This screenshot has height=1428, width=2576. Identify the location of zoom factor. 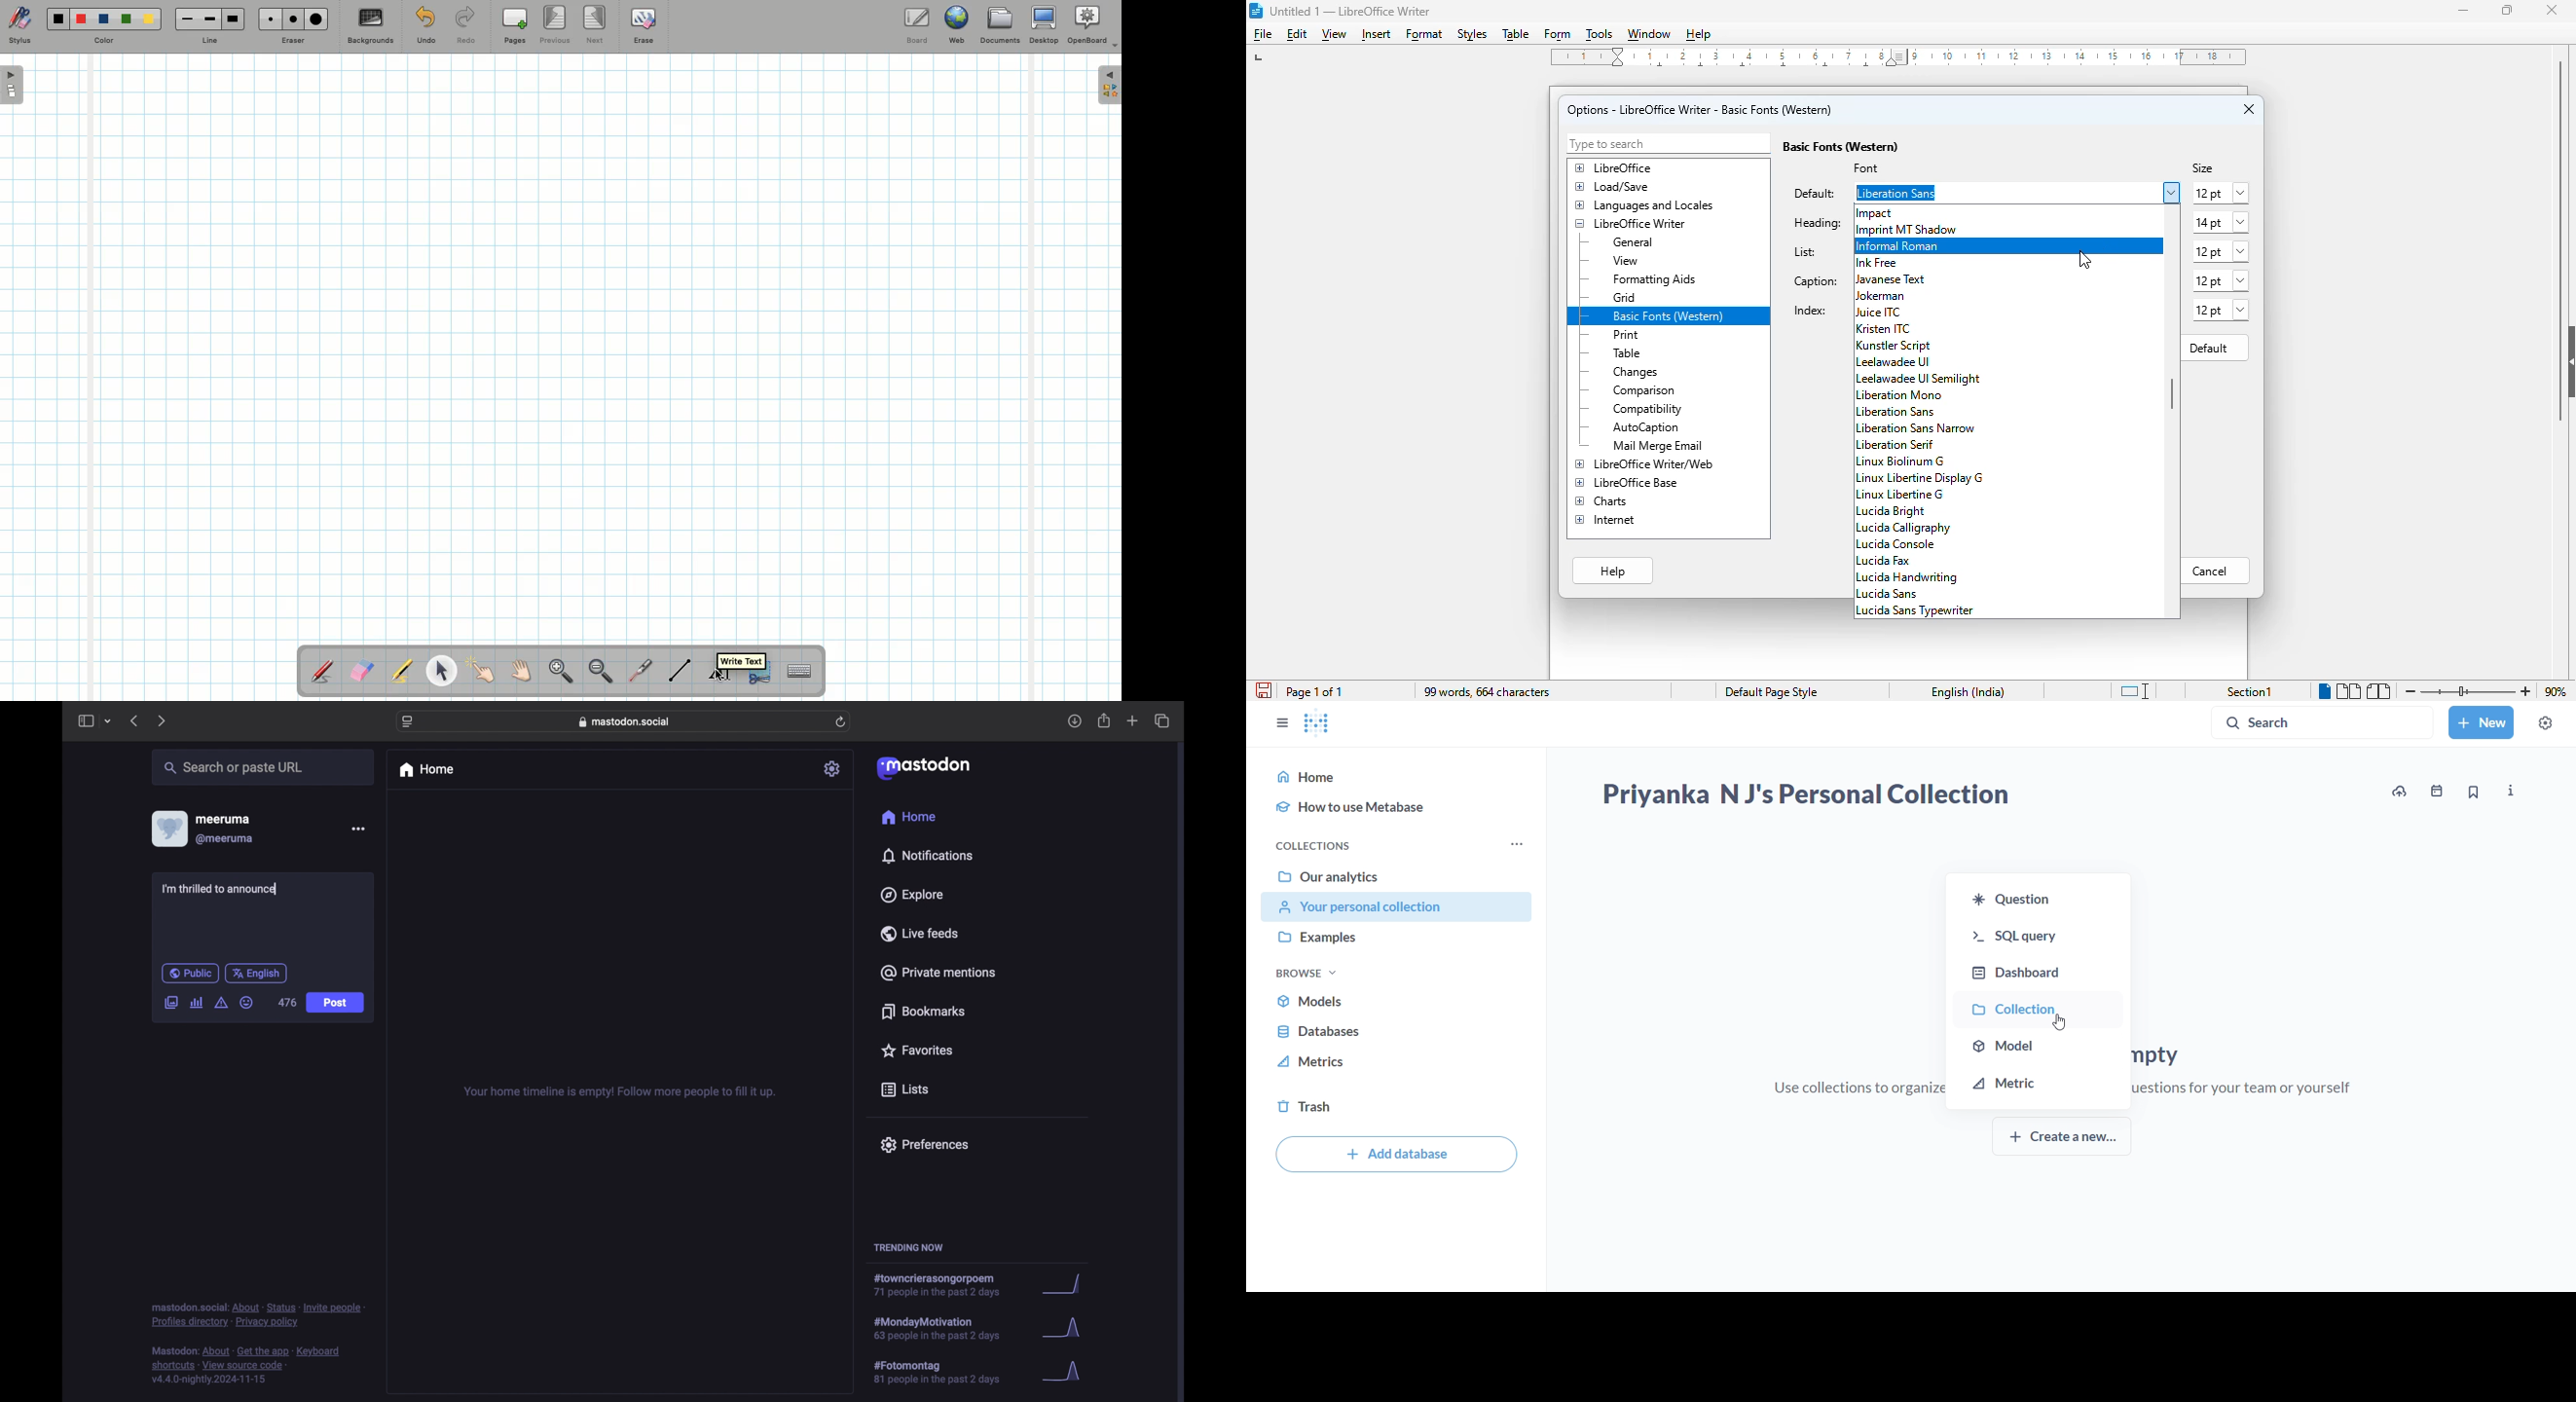
(2557, 691).